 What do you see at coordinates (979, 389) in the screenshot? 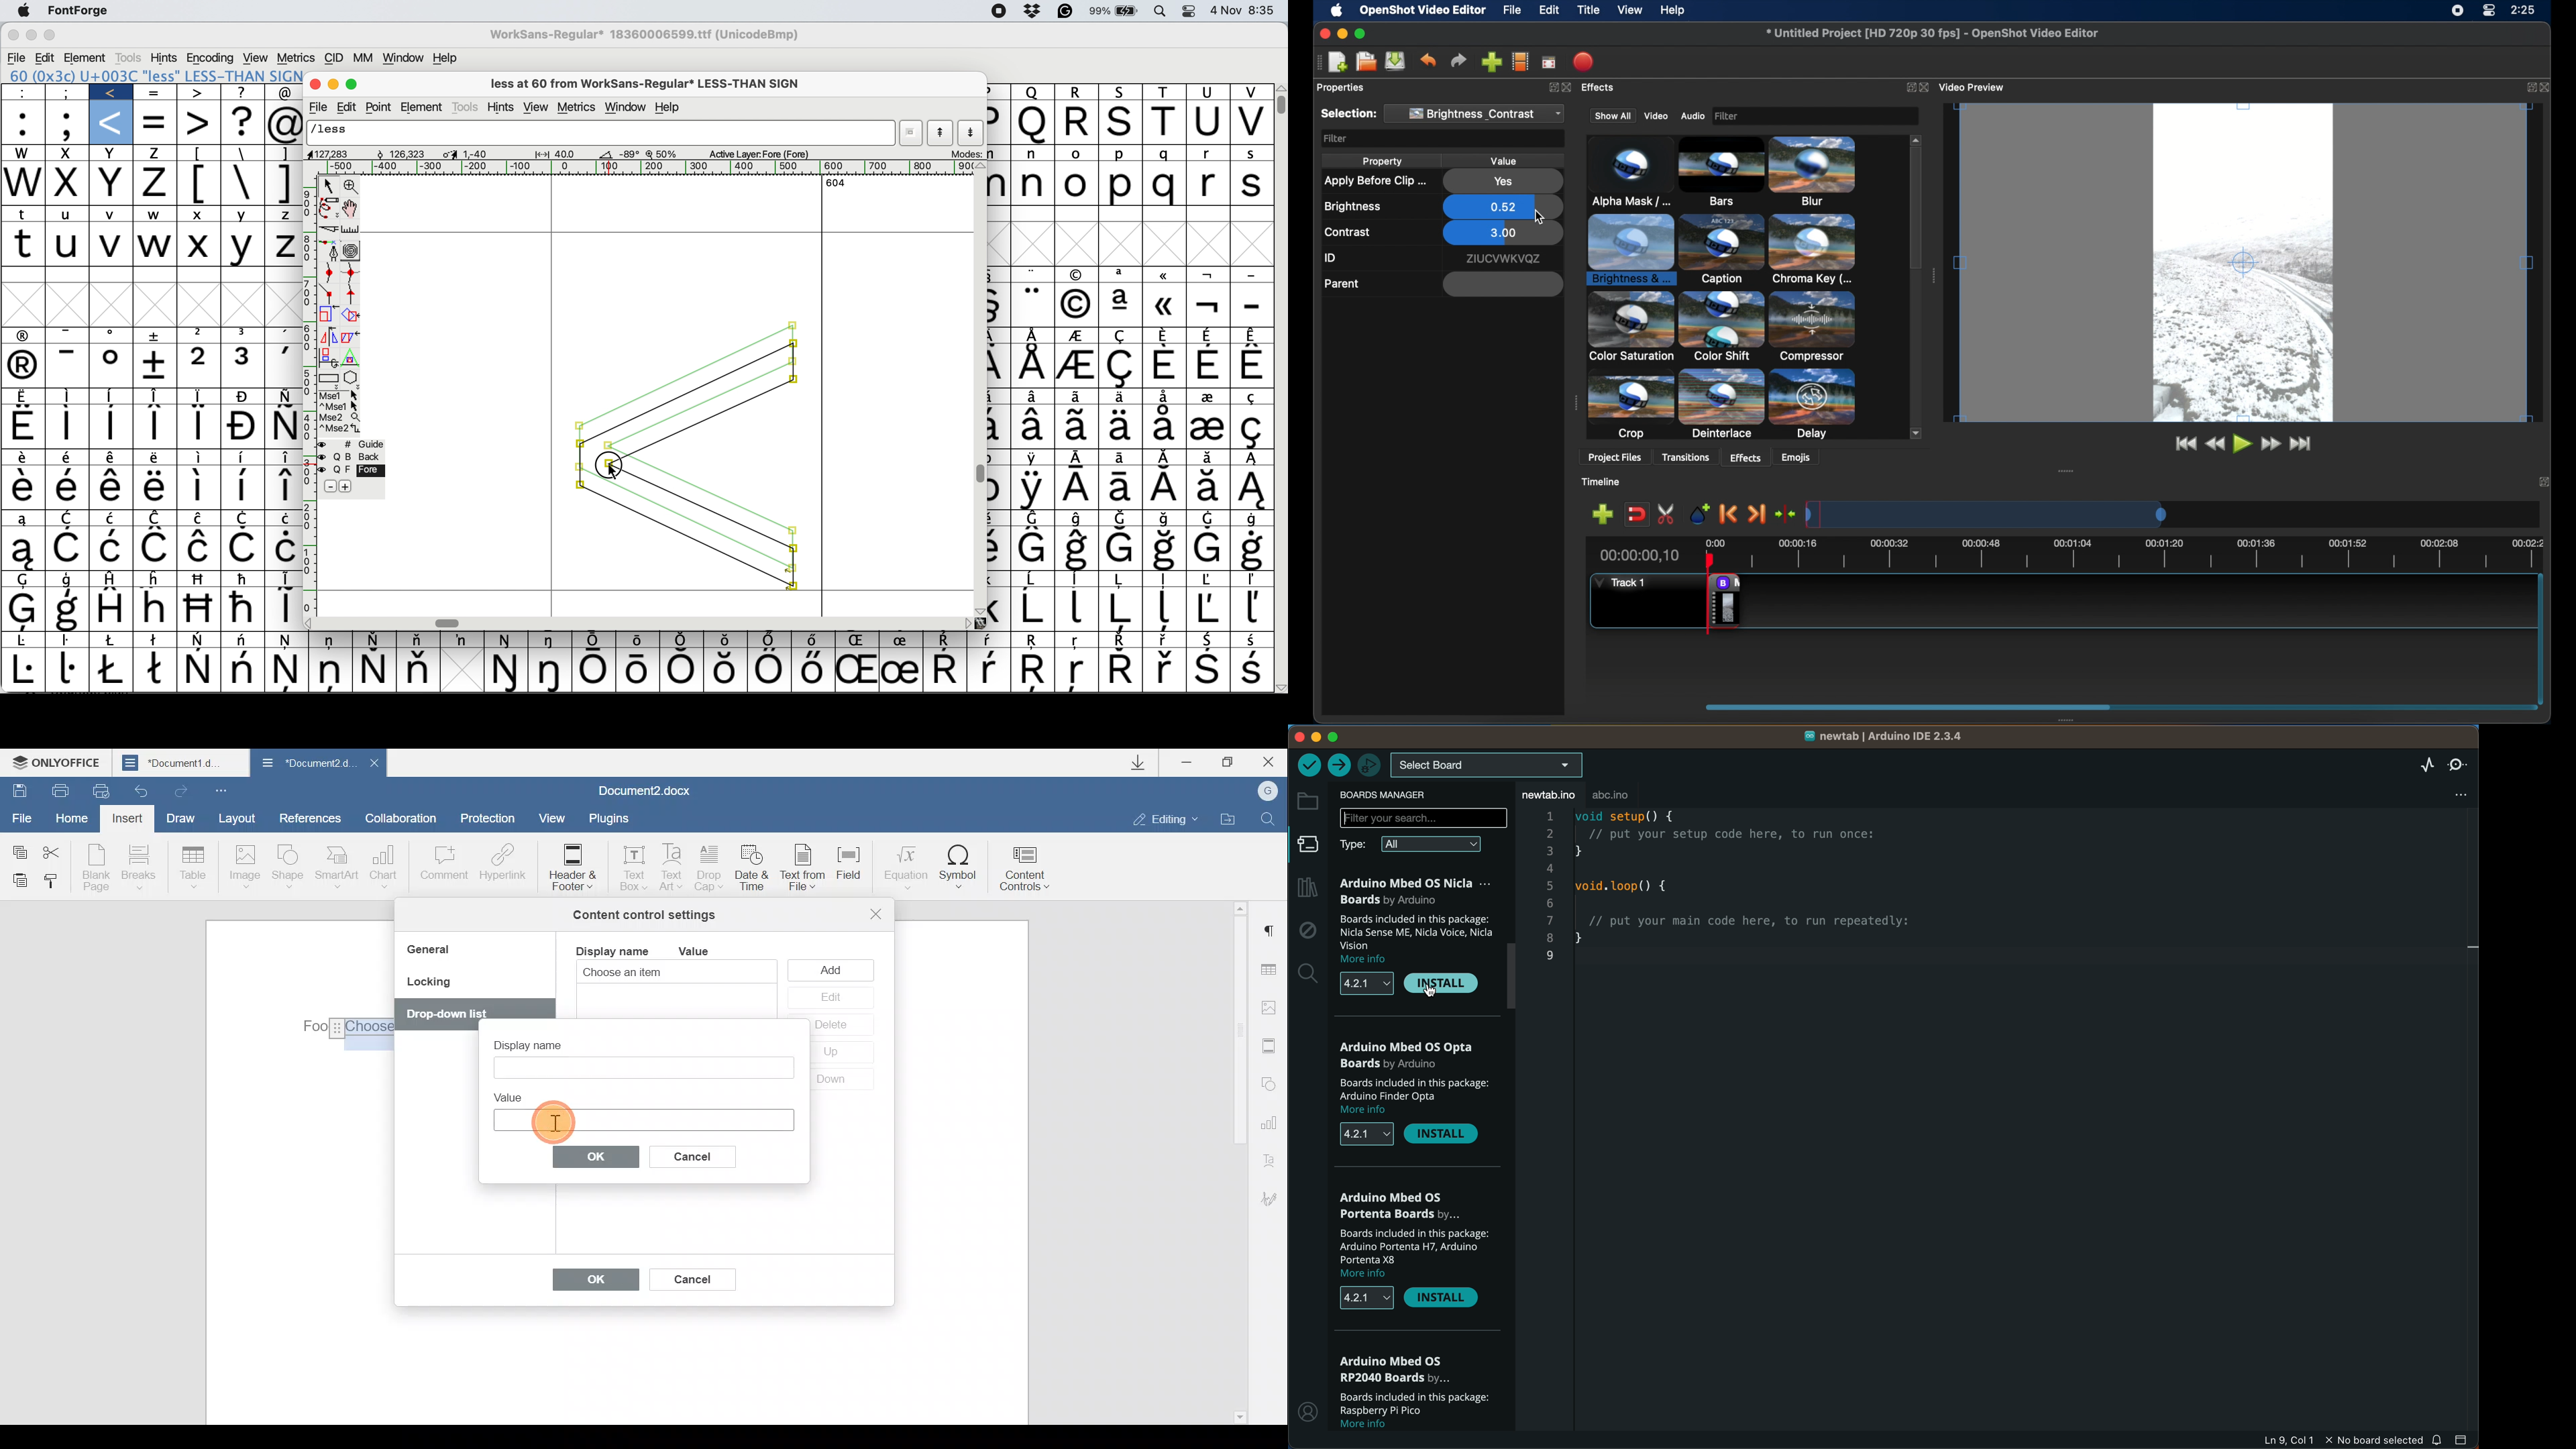
I see `vertical scroll bar` at bounding box center [979, 389].